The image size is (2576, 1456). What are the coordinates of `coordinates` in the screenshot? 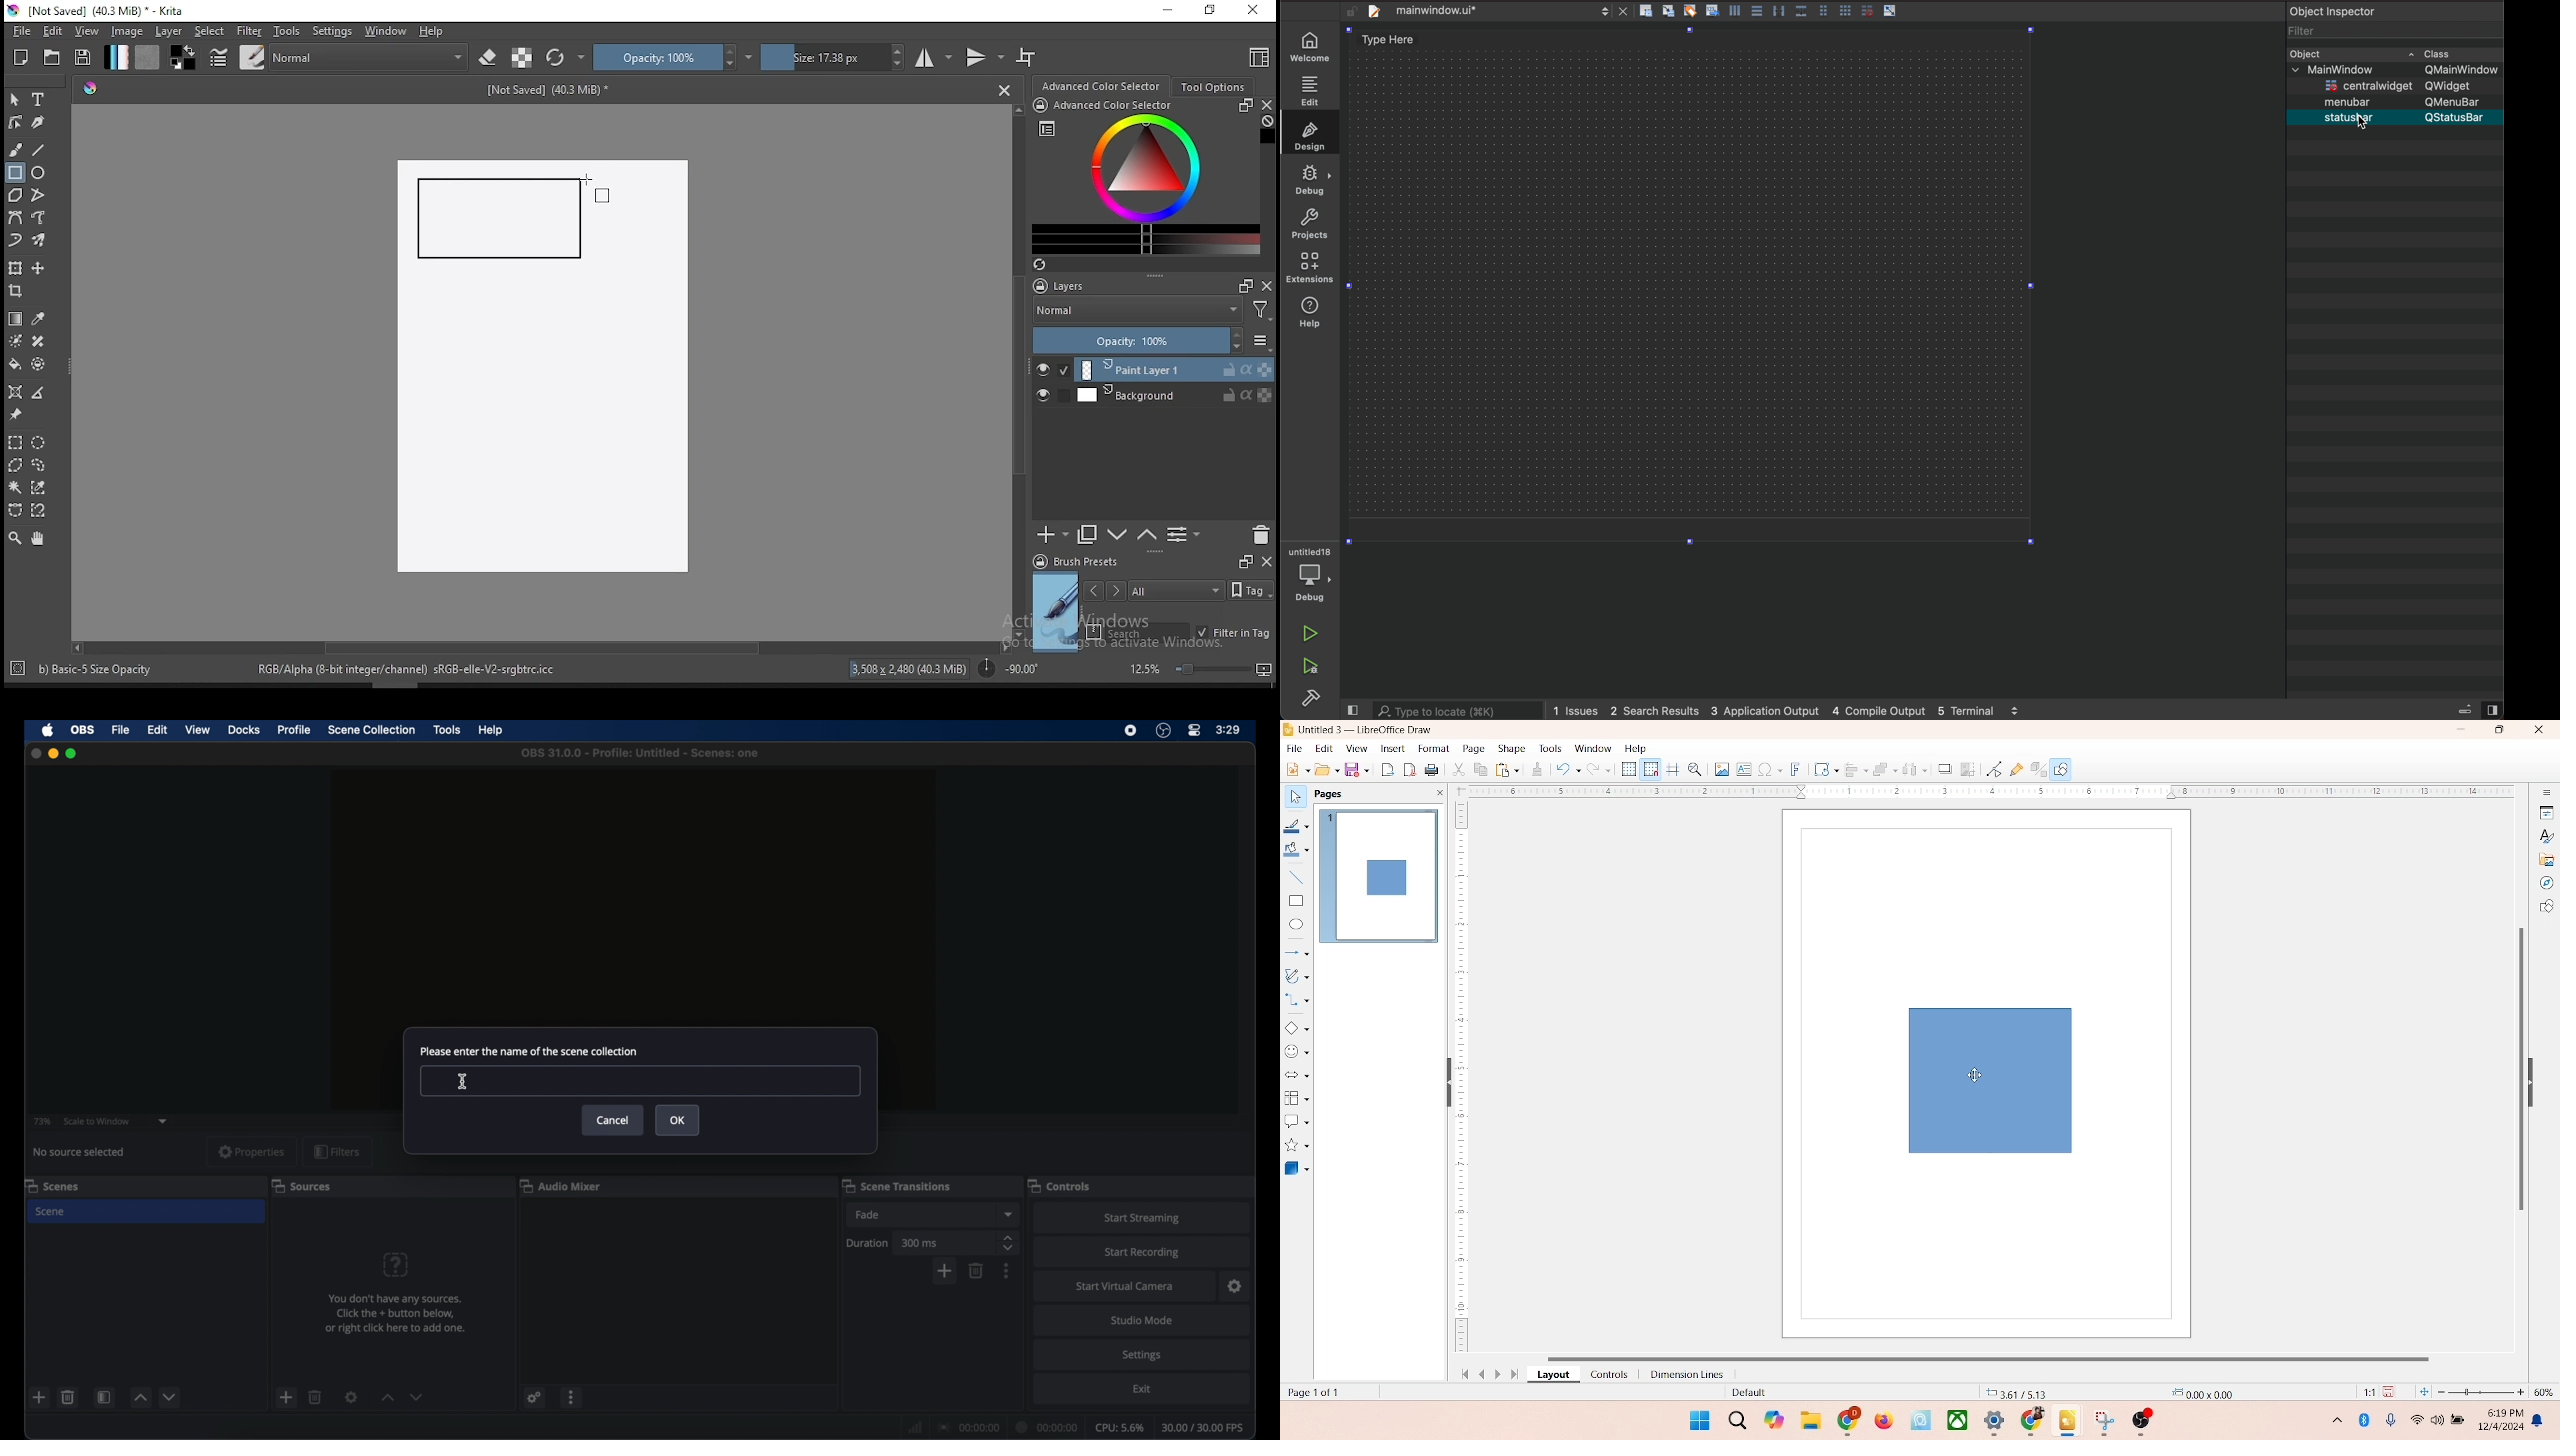 It's located at (2017, 1391).